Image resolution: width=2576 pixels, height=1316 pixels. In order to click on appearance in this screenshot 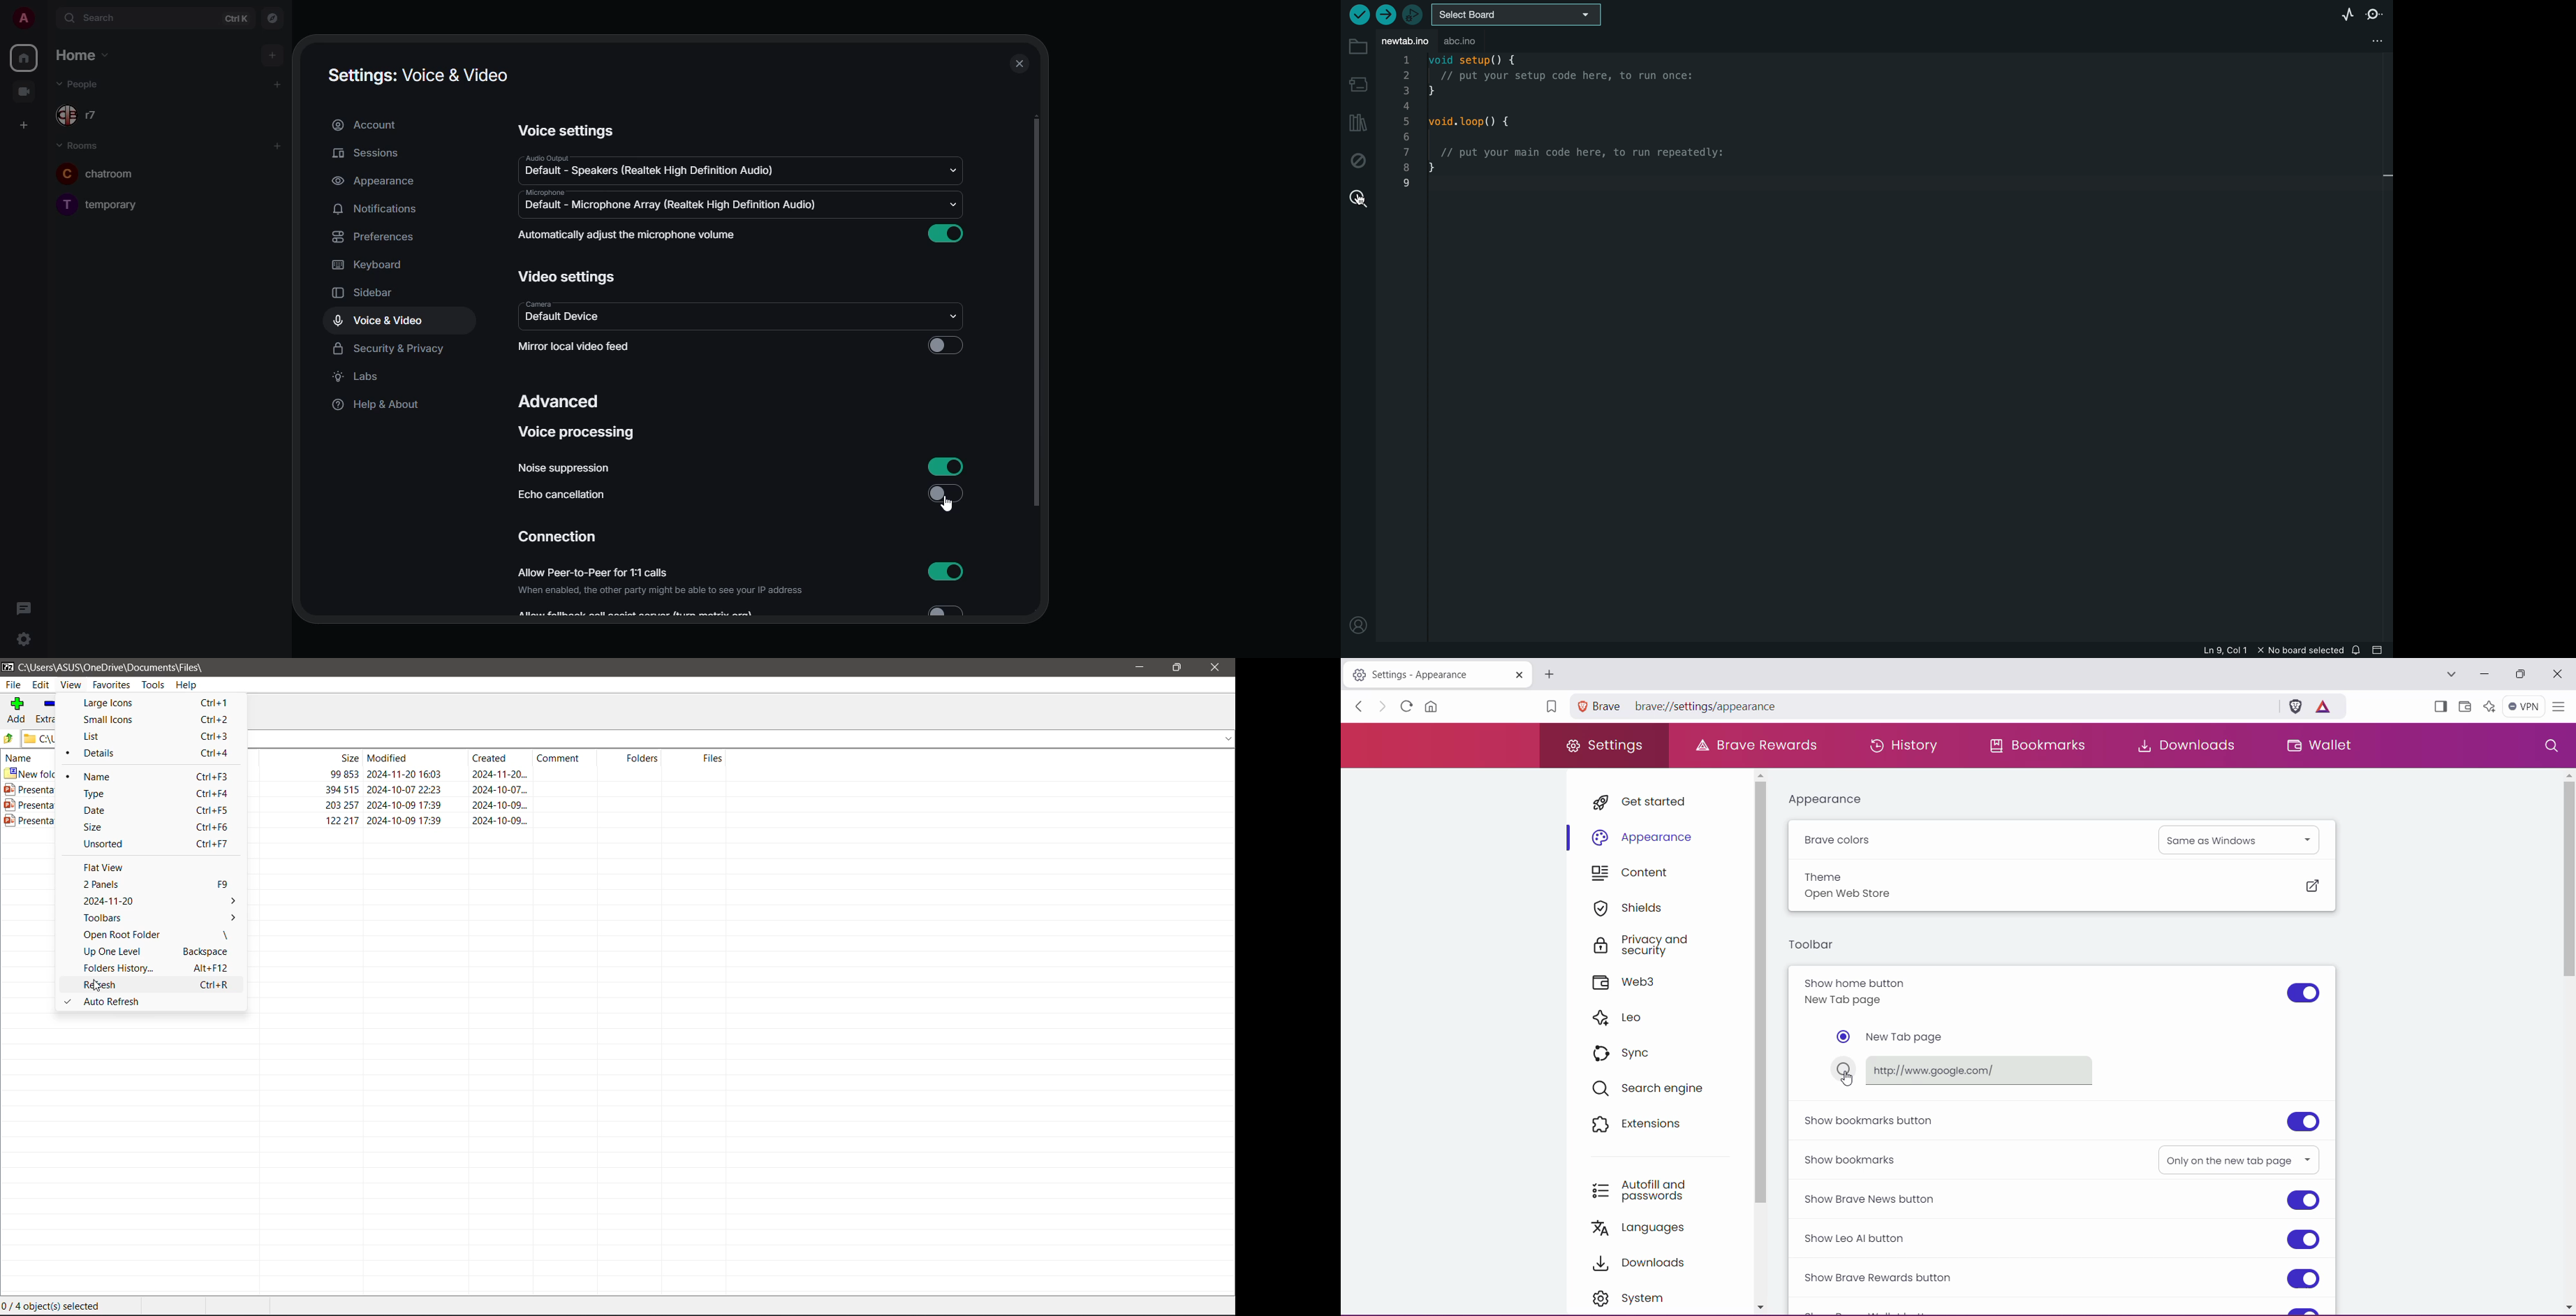, I will do `click(374, 181)`.